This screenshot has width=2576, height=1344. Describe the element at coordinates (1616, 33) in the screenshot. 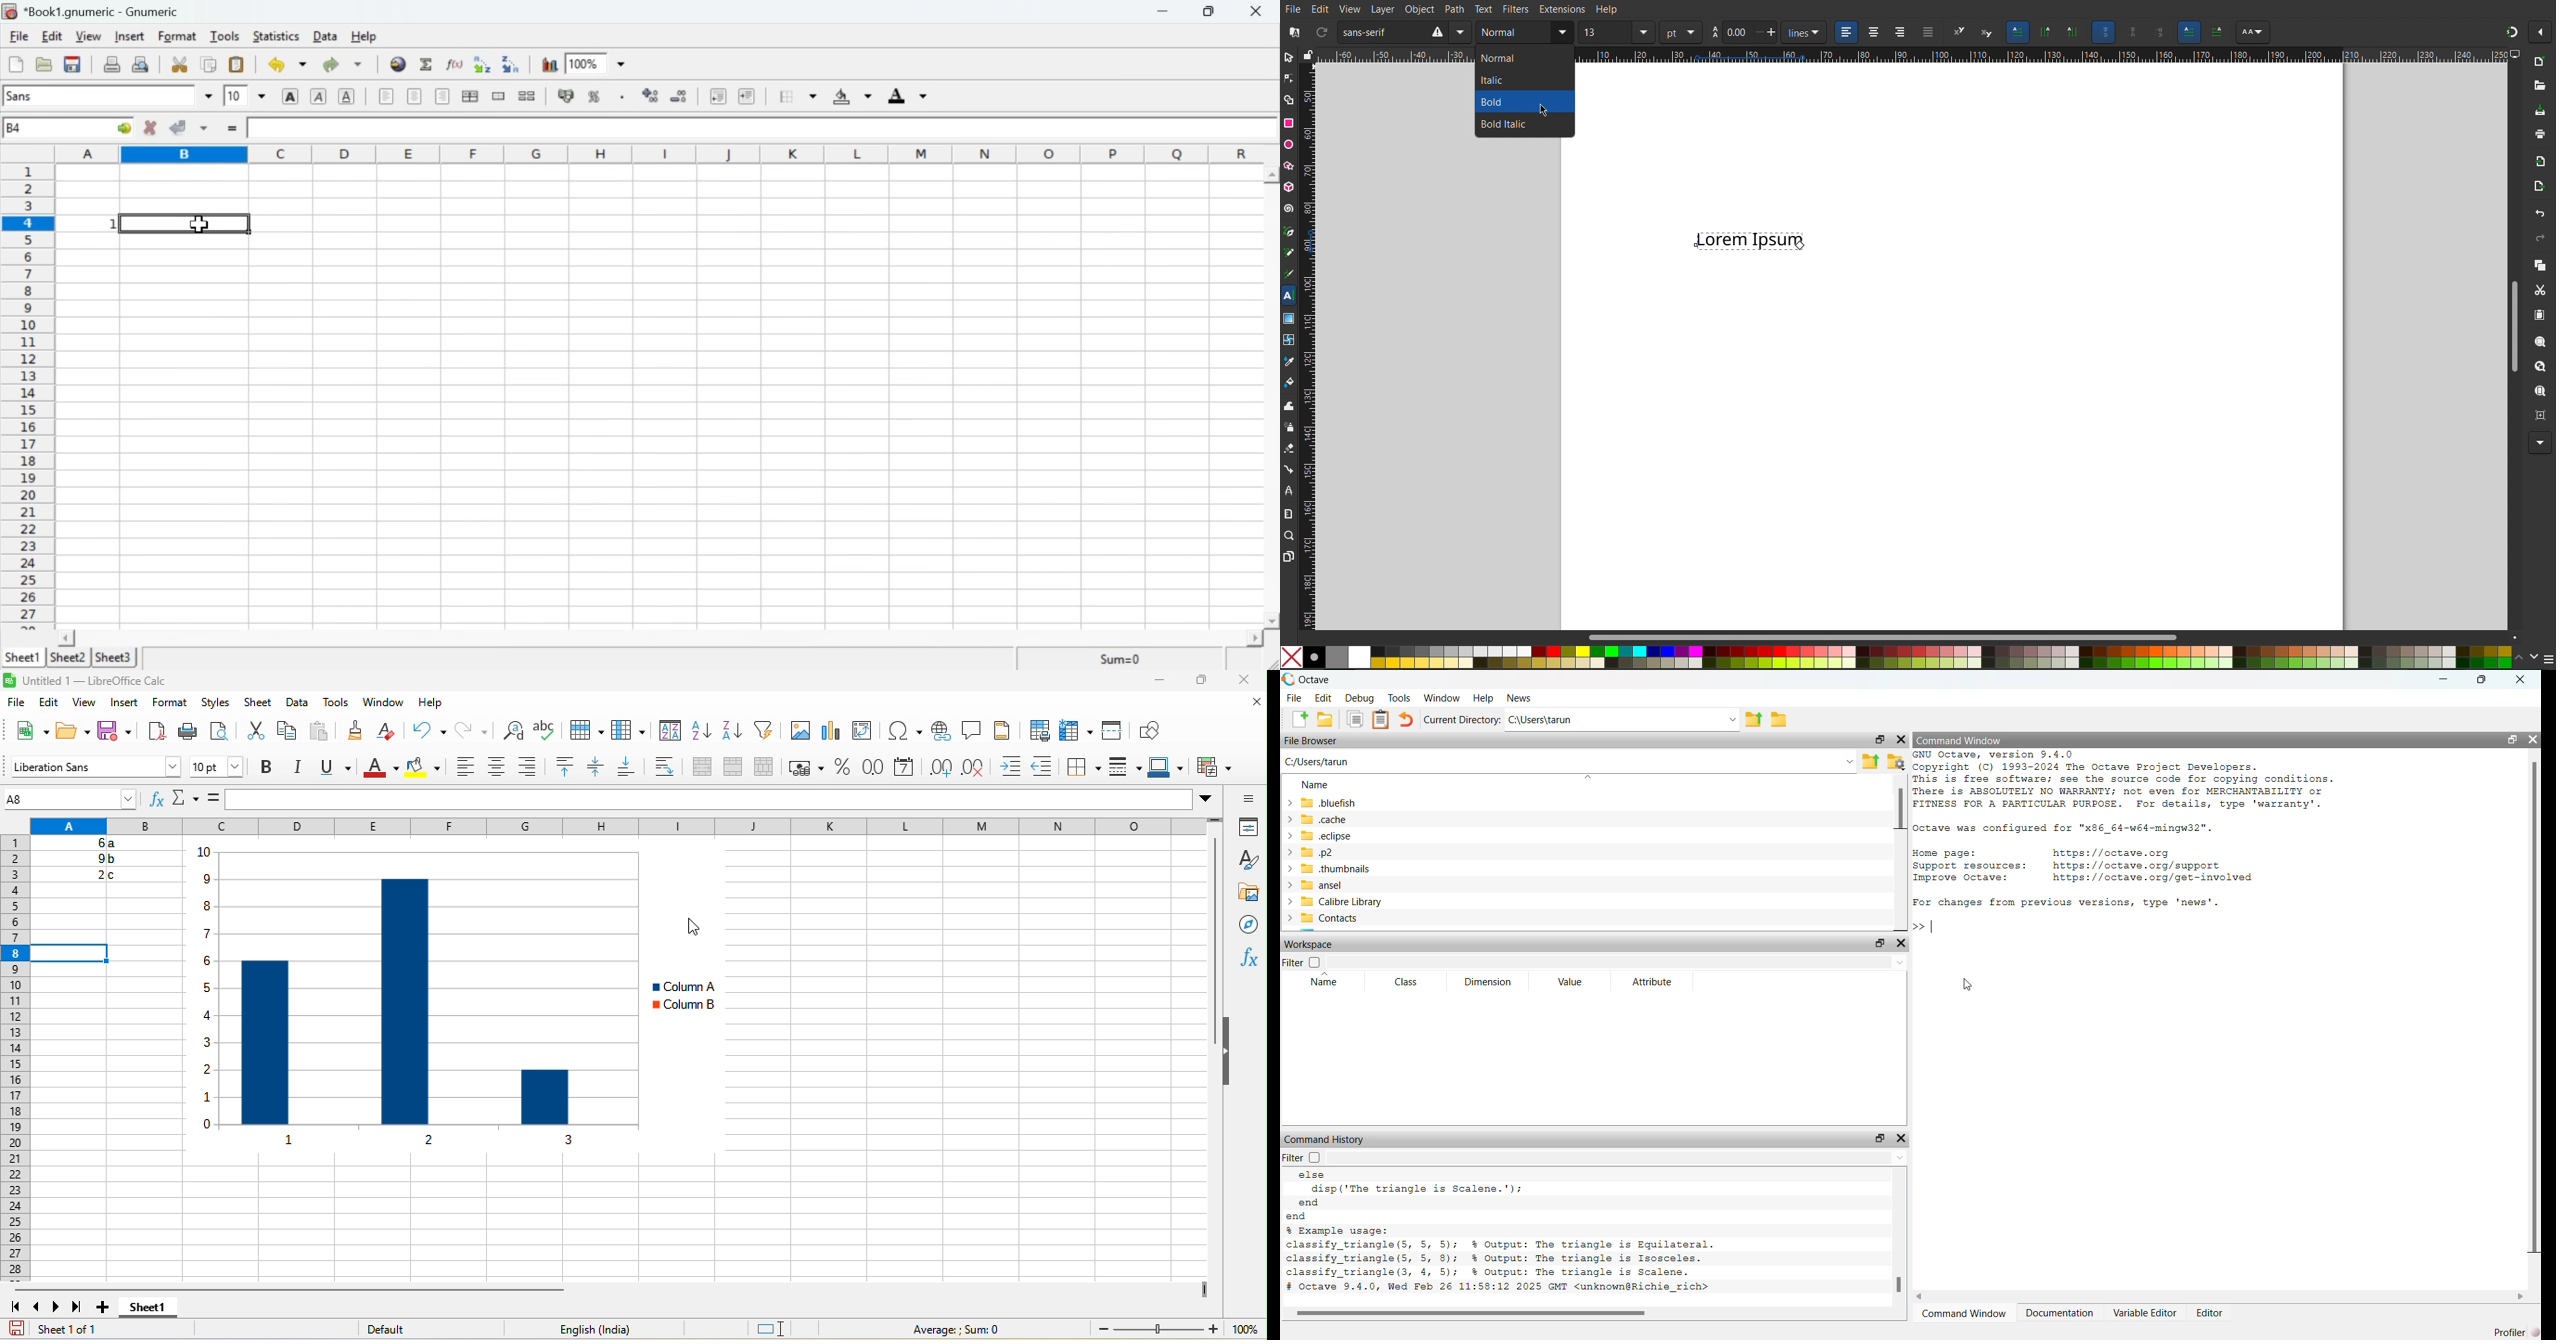

I see `Font size` at that location.